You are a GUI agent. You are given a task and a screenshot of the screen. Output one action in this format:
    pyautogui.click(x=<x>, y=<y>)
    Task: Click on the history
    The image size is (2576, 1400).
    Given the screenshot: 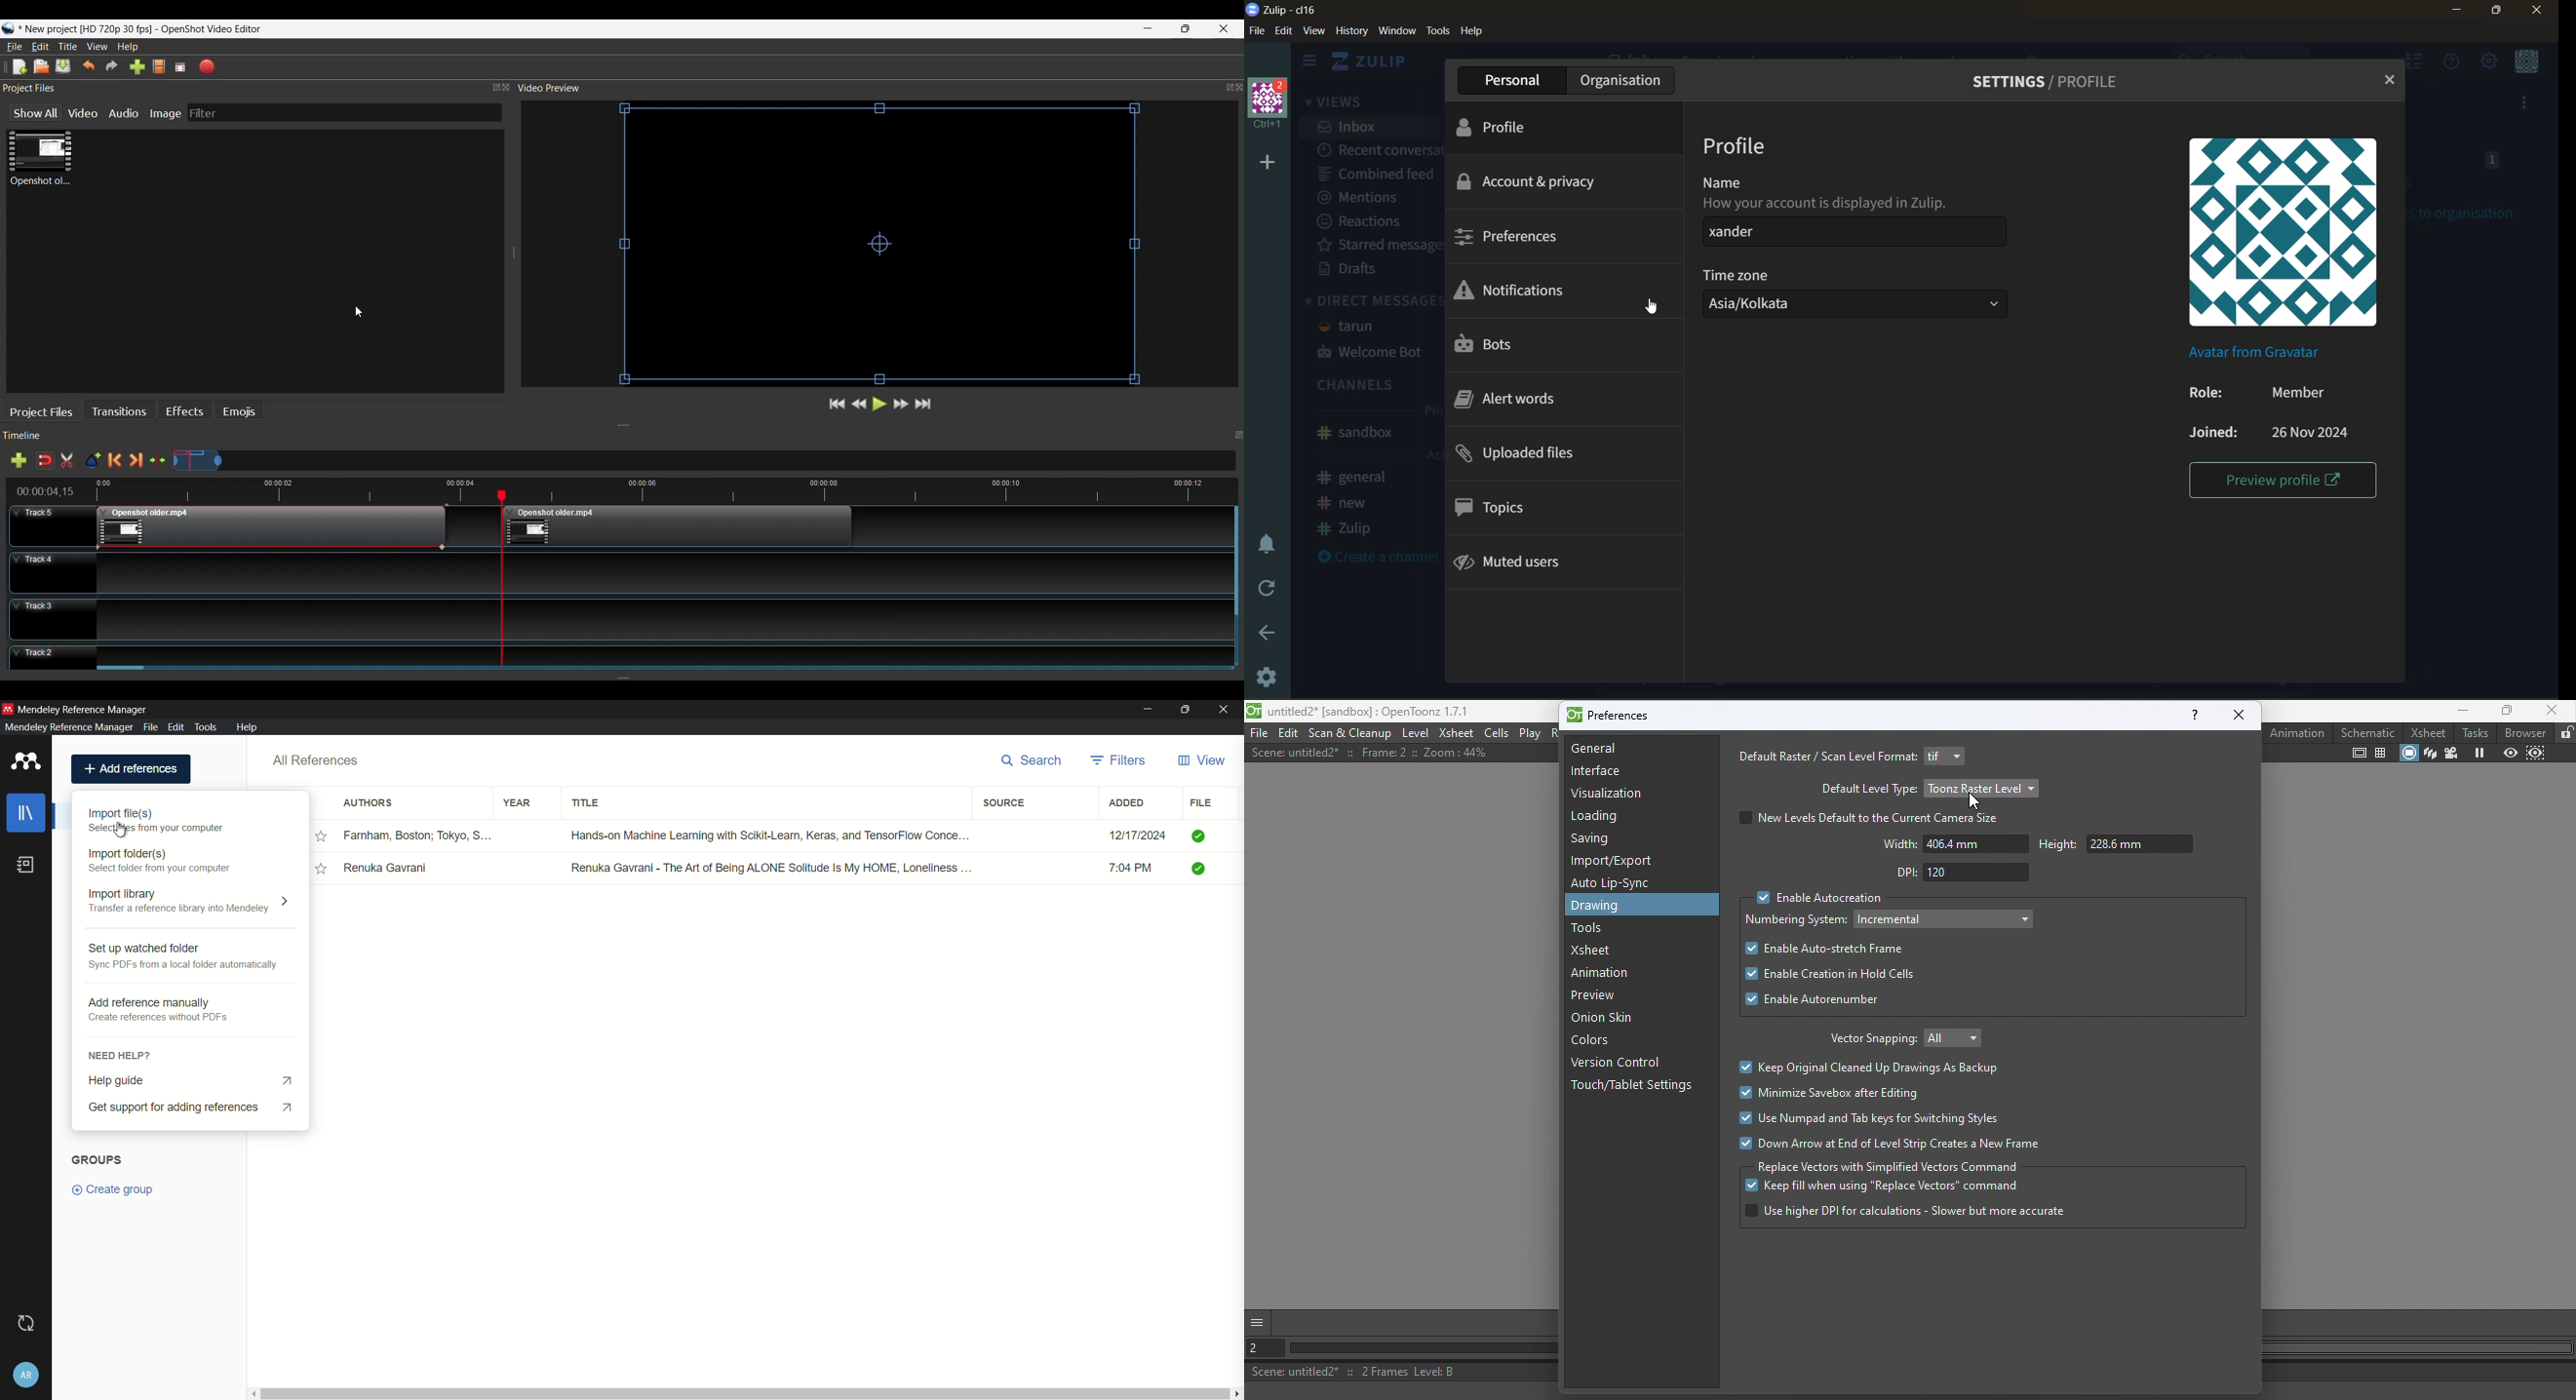 What is the action you would take?
    pyautogui.click(x=1350, y=32)
    